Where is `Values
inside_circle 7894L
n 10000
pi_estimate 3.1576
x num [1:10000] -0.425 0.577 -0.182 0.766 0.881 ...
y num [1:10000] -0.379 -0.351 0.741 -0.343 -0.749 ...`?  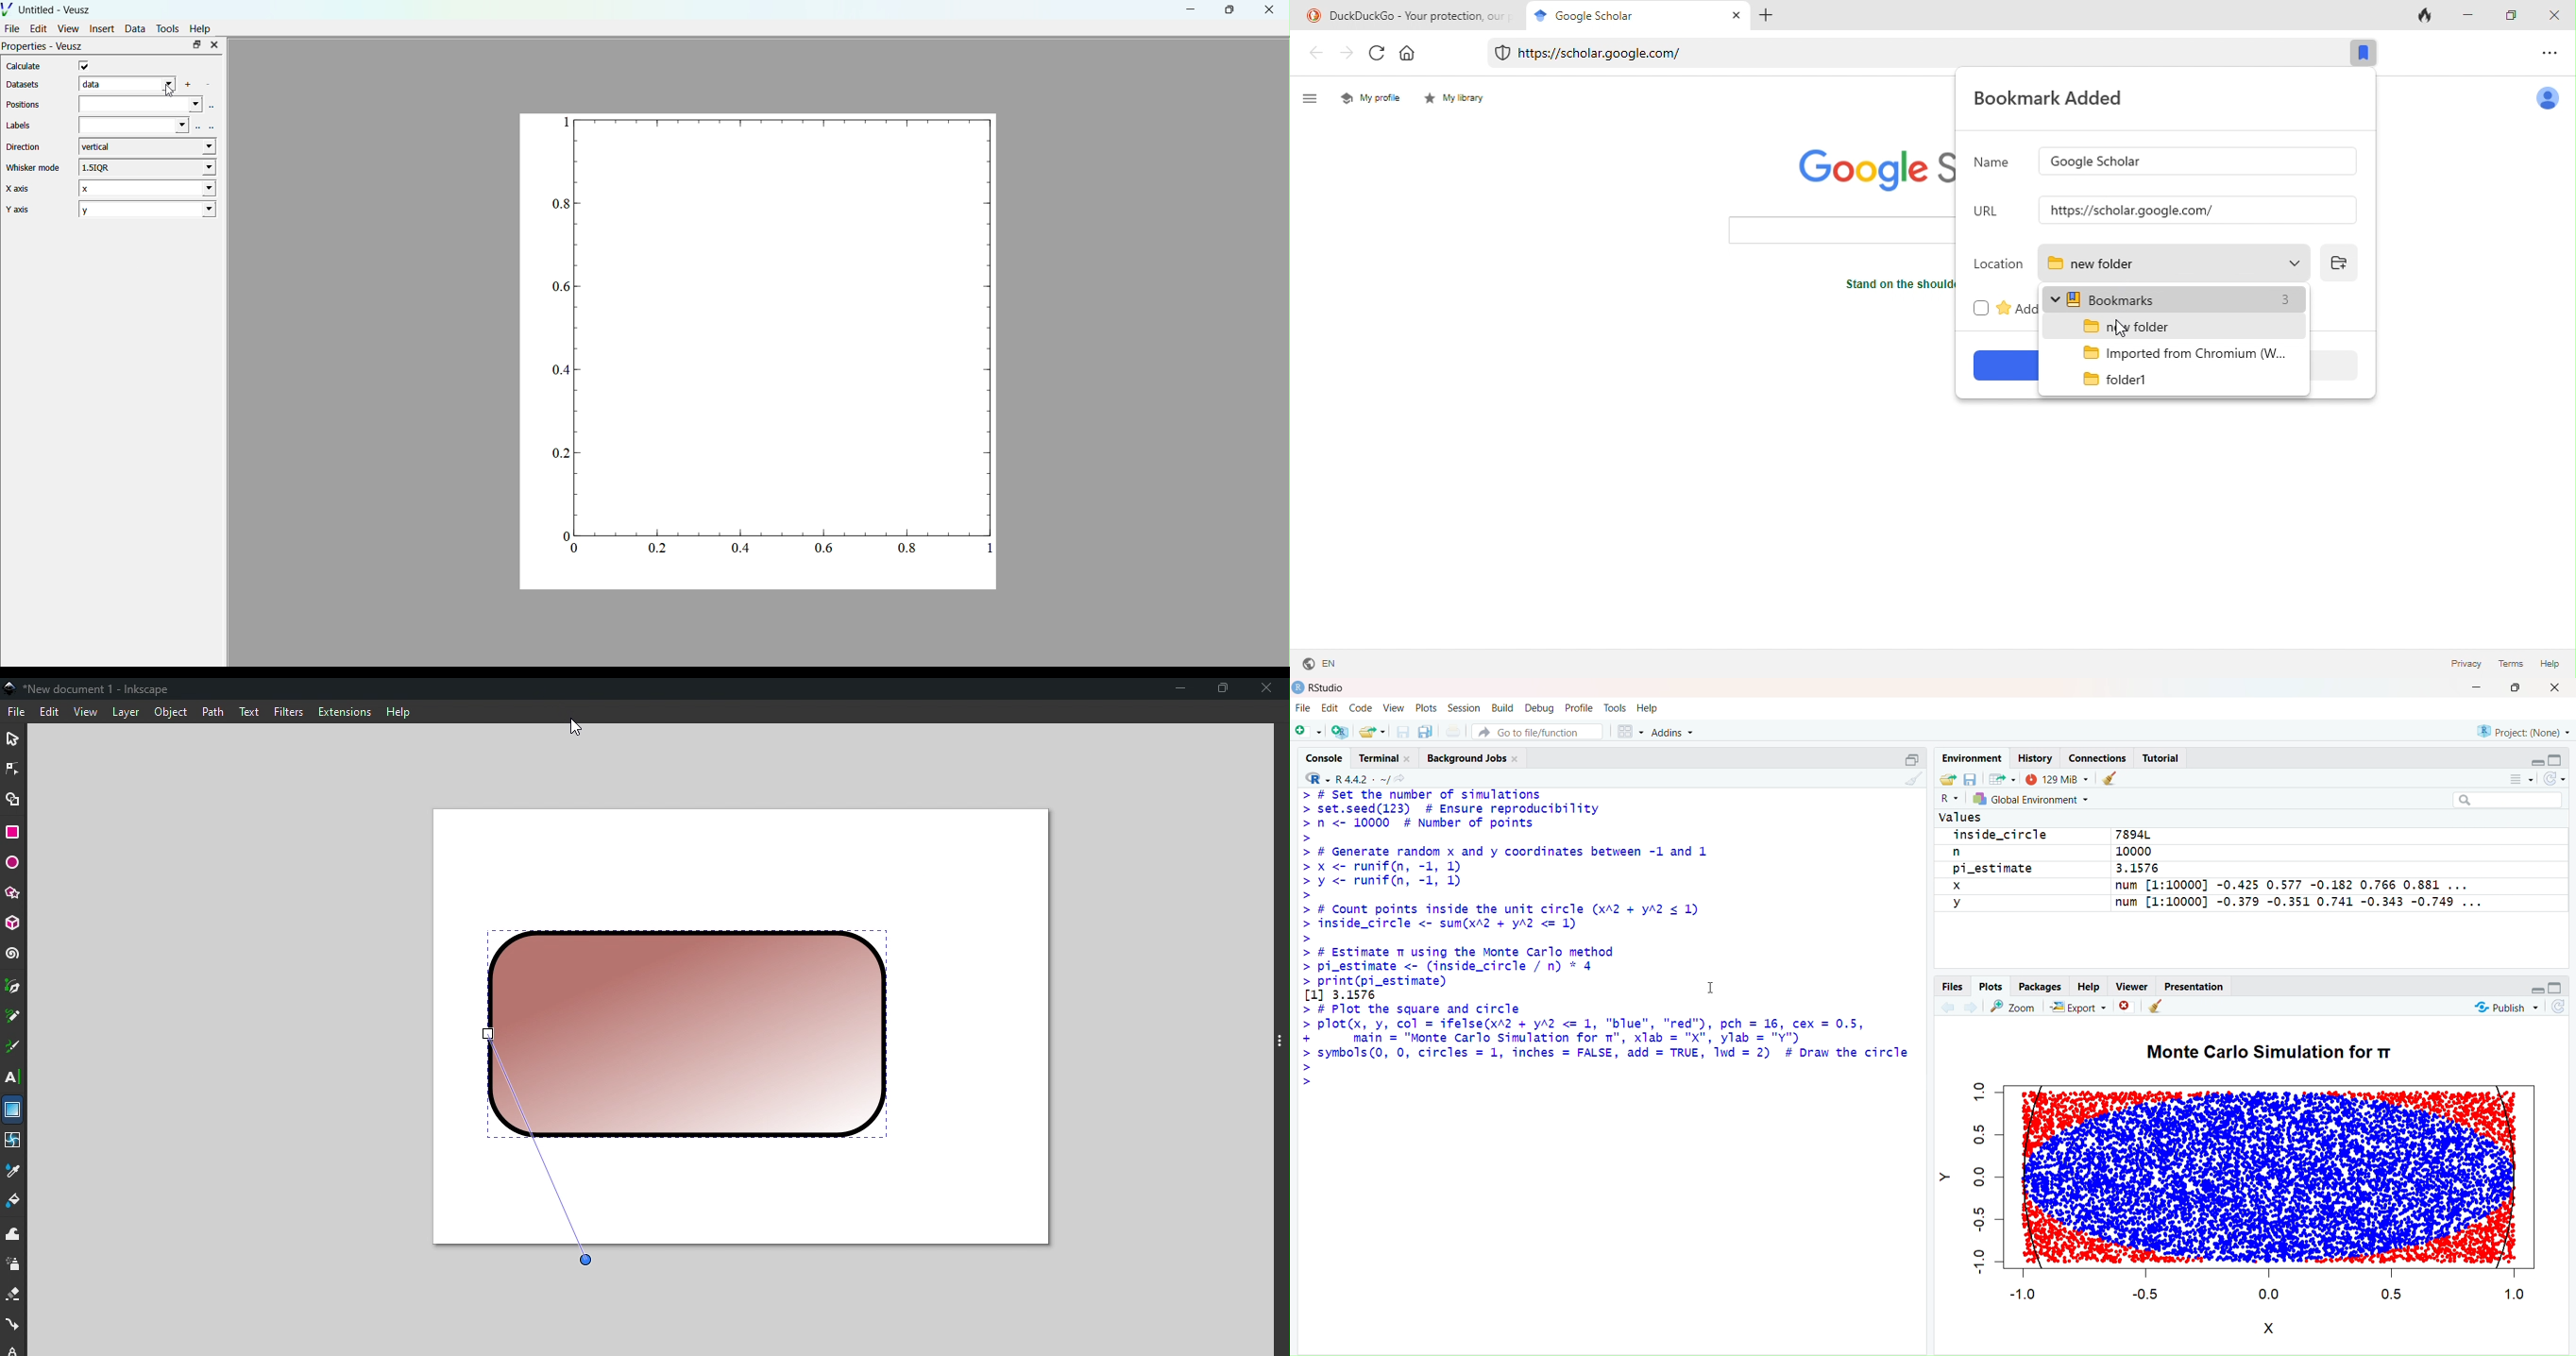 Values
inside_circle 7894L
n 10000
pi_estimate 3.1576
x num [1:10000] -0.425 0.577 -0.182 0.766 0.881 ...
y num [1:10000] -0.379 -0.351 0.741 -0.343 -0.749 ... is located at coordinates (2215, 866).